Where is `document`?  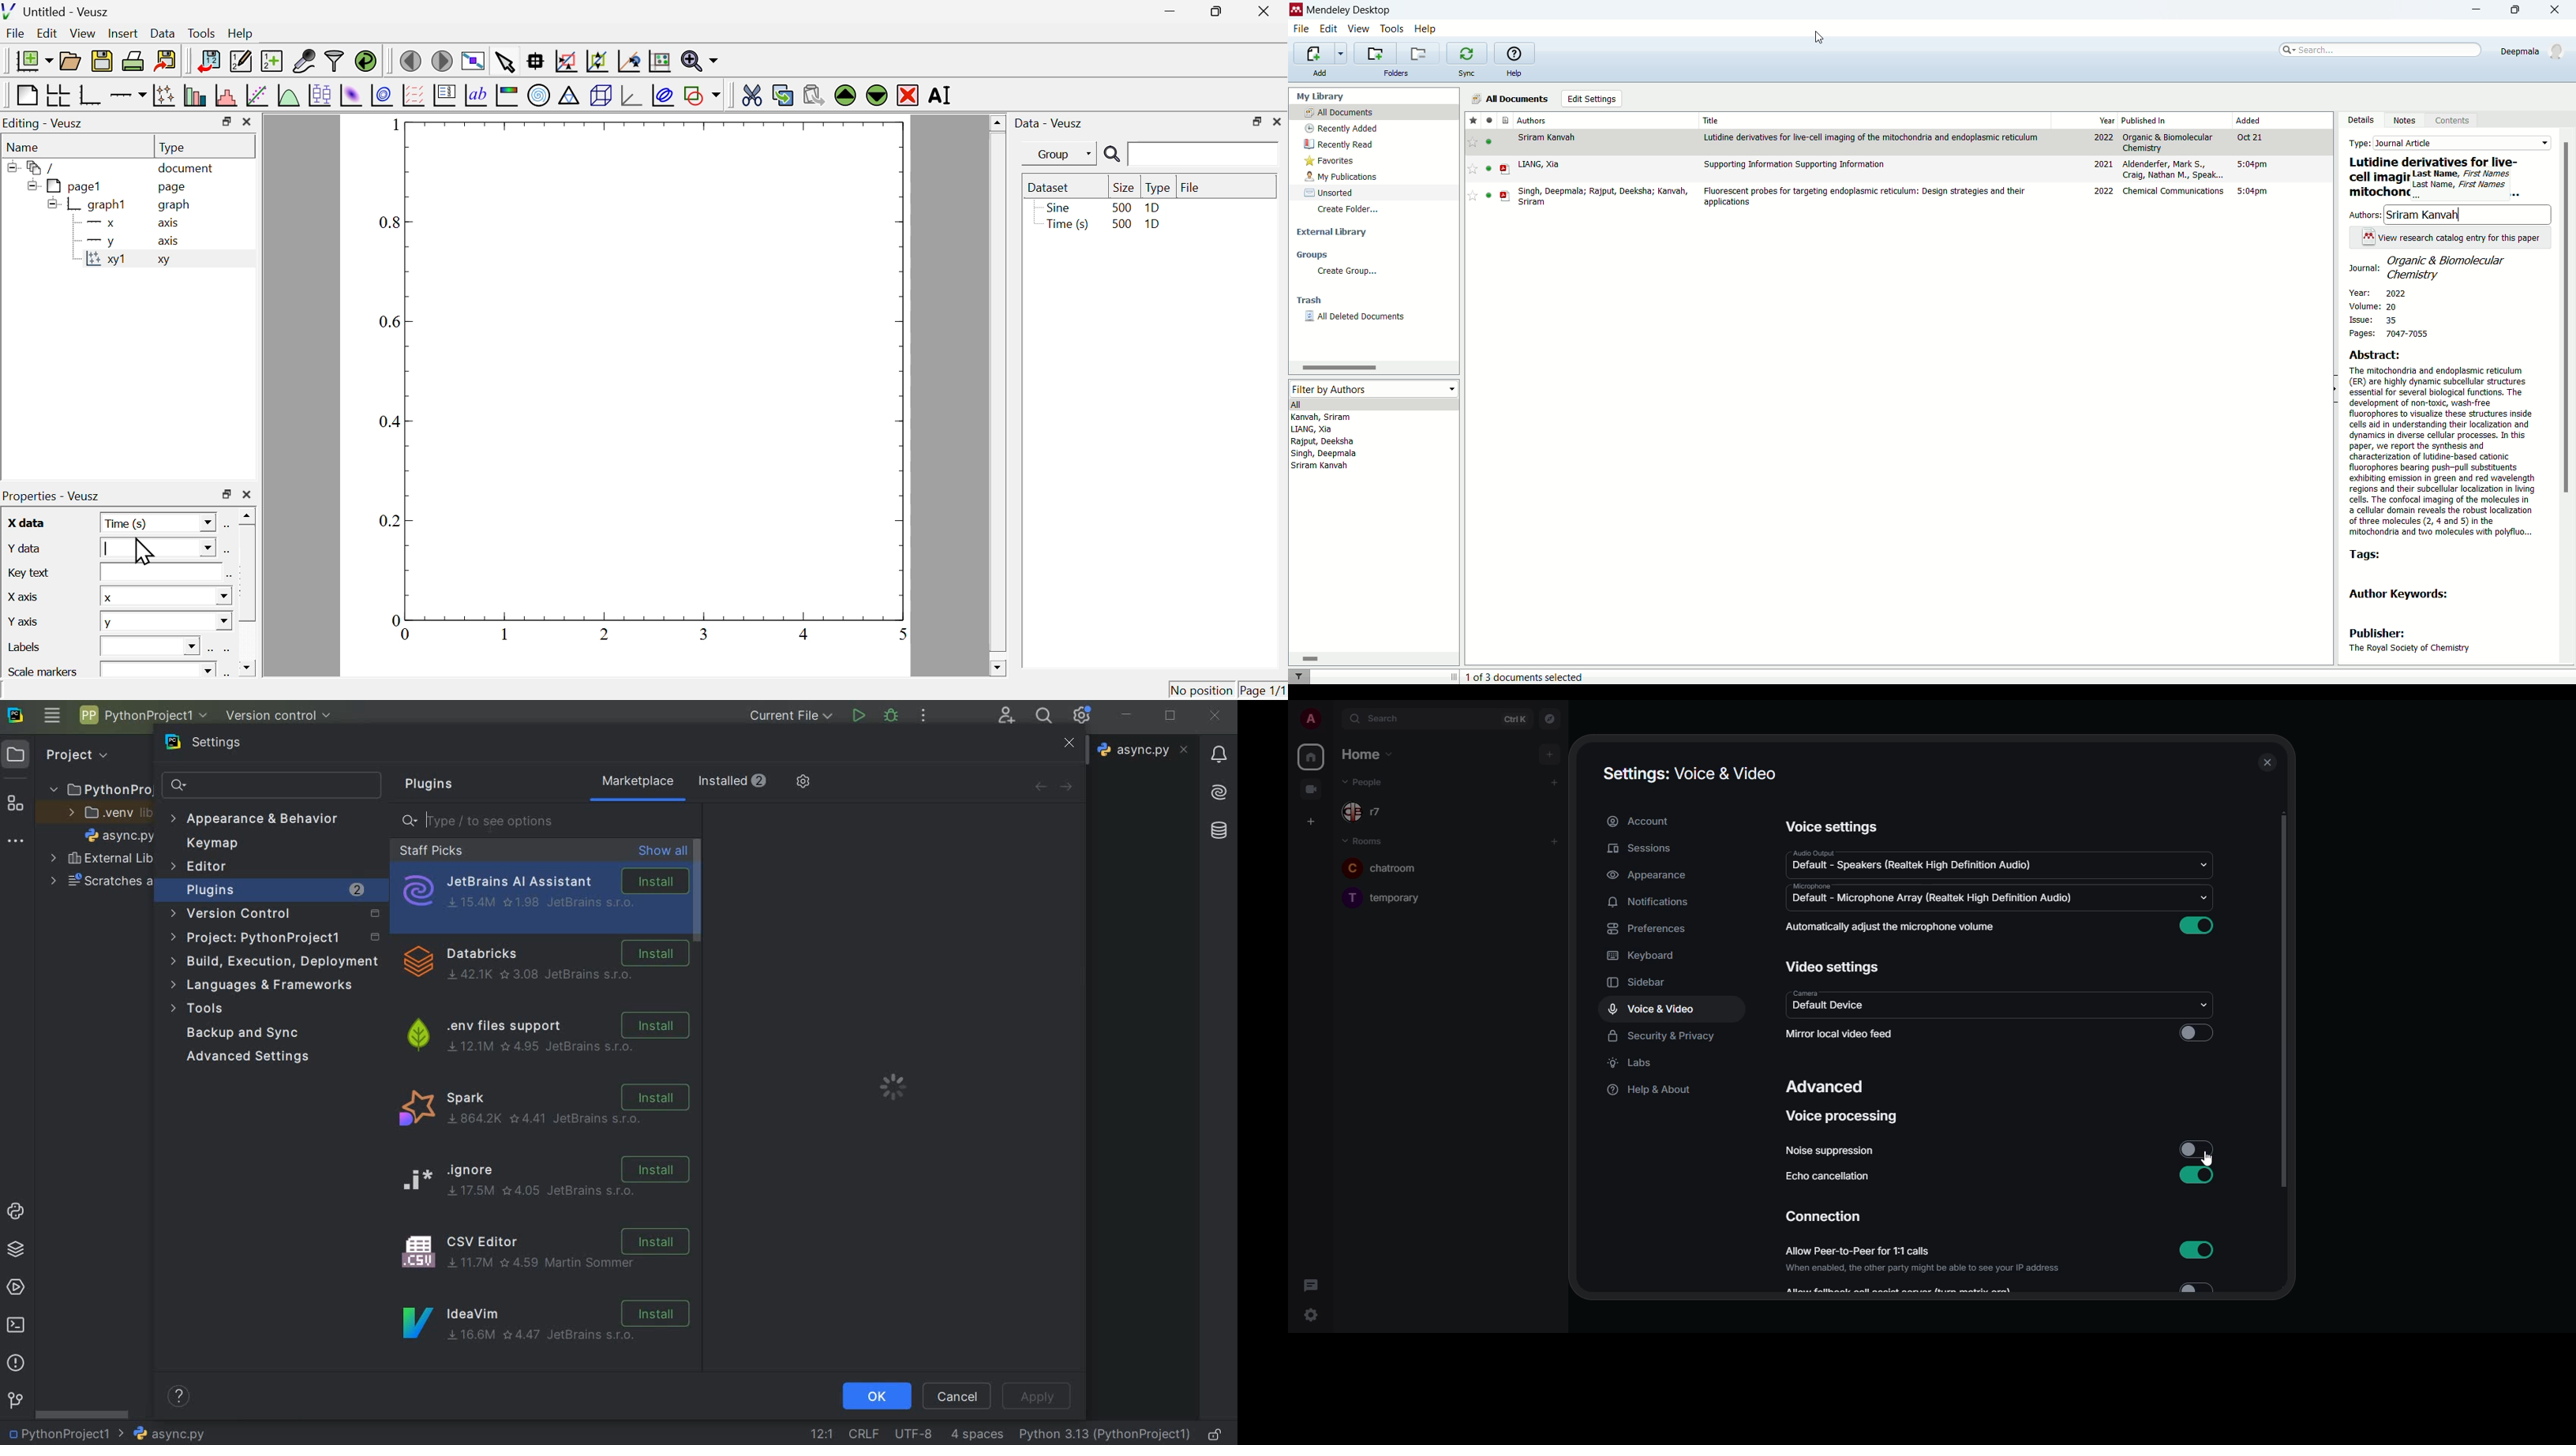
document is located at coordinates (187, 169).